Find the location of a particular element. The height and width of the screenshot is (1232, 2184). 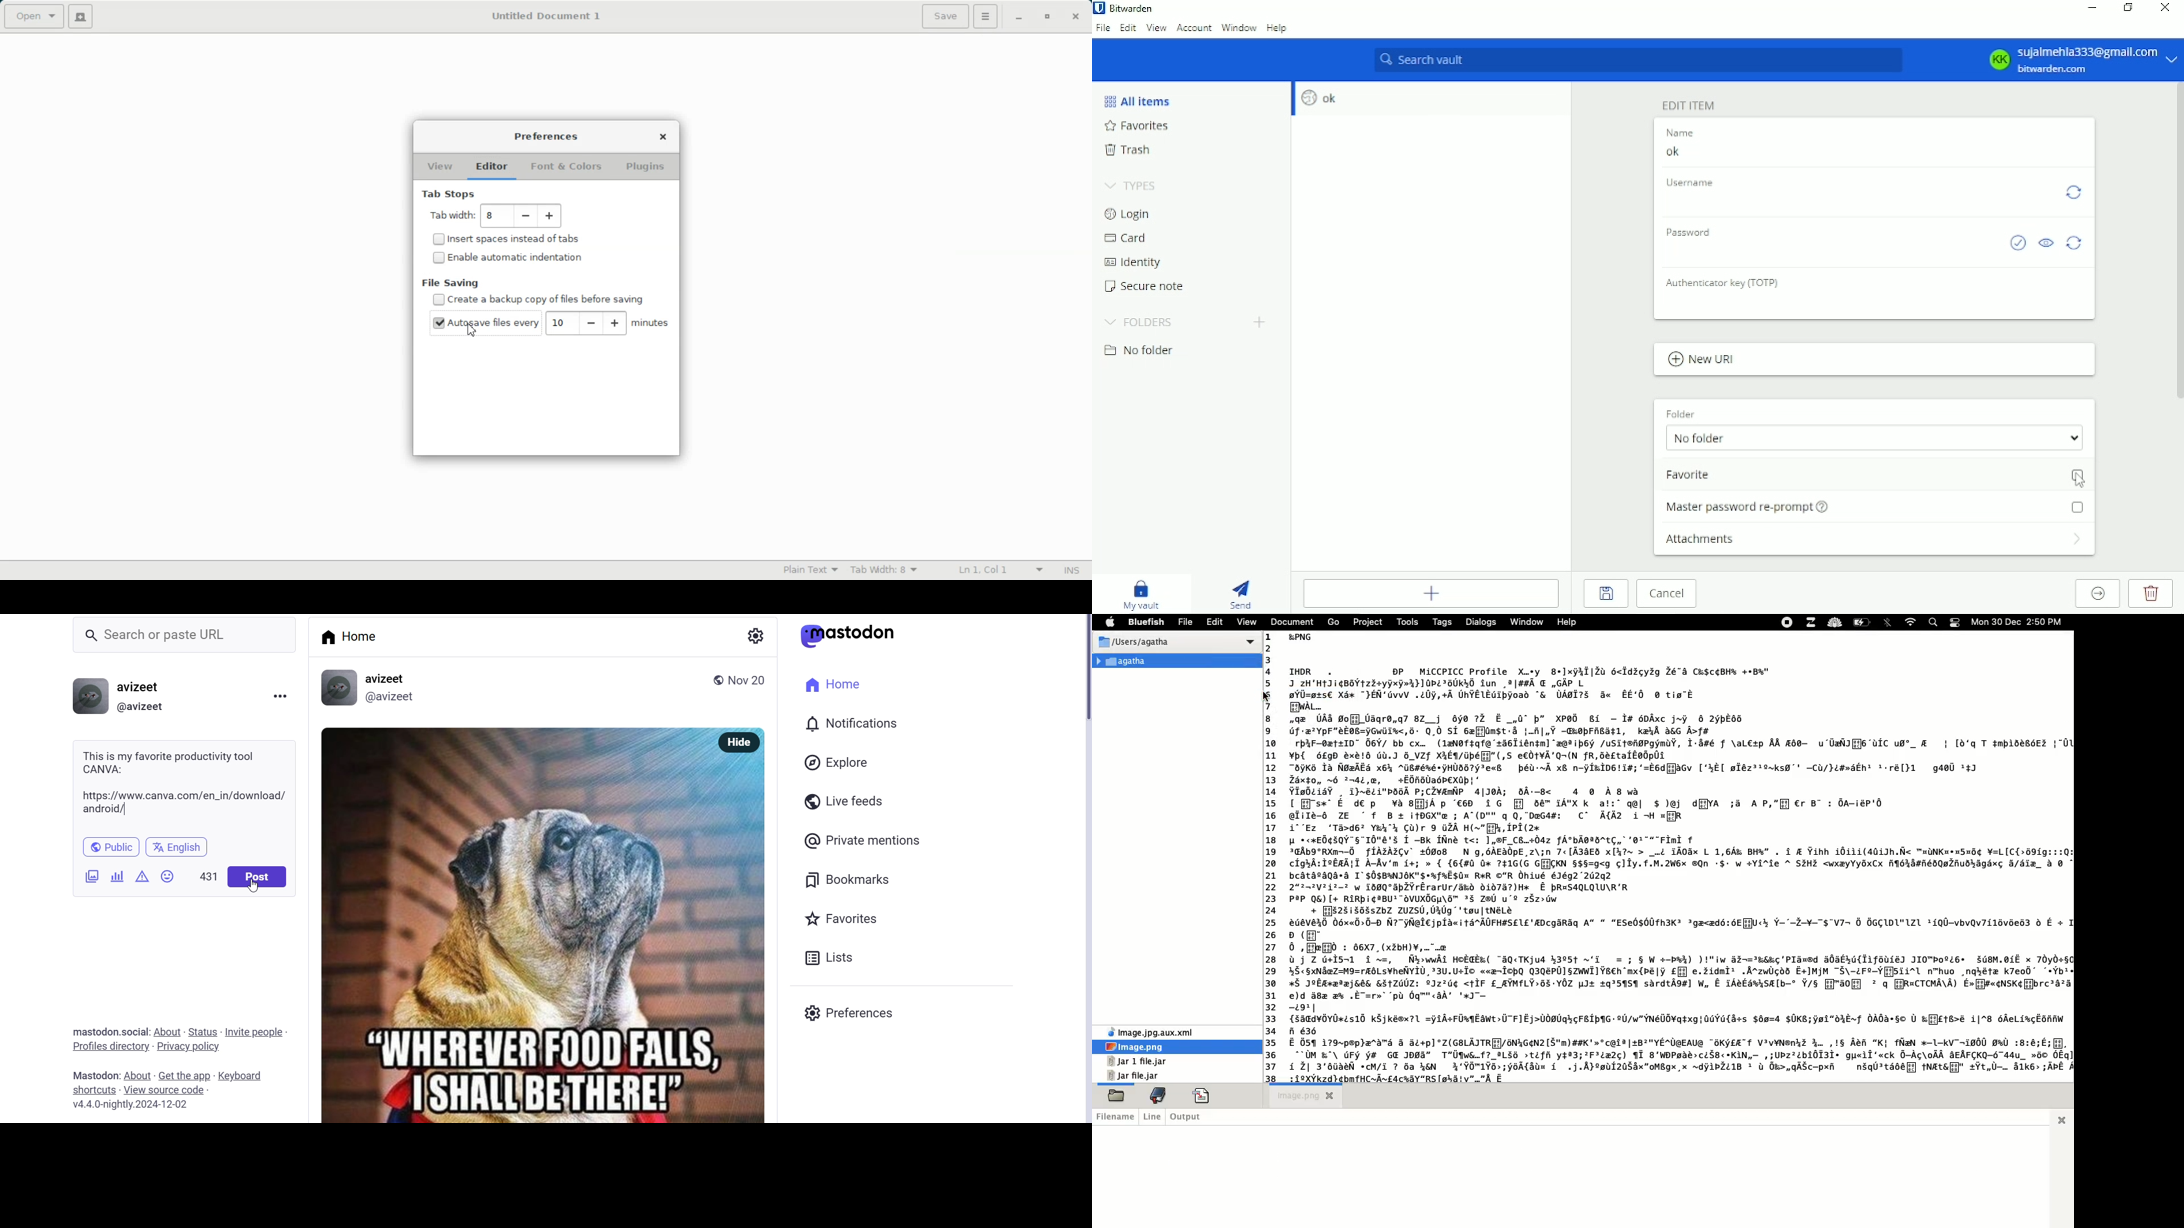

Trash is located at coordinates (1132, 149).